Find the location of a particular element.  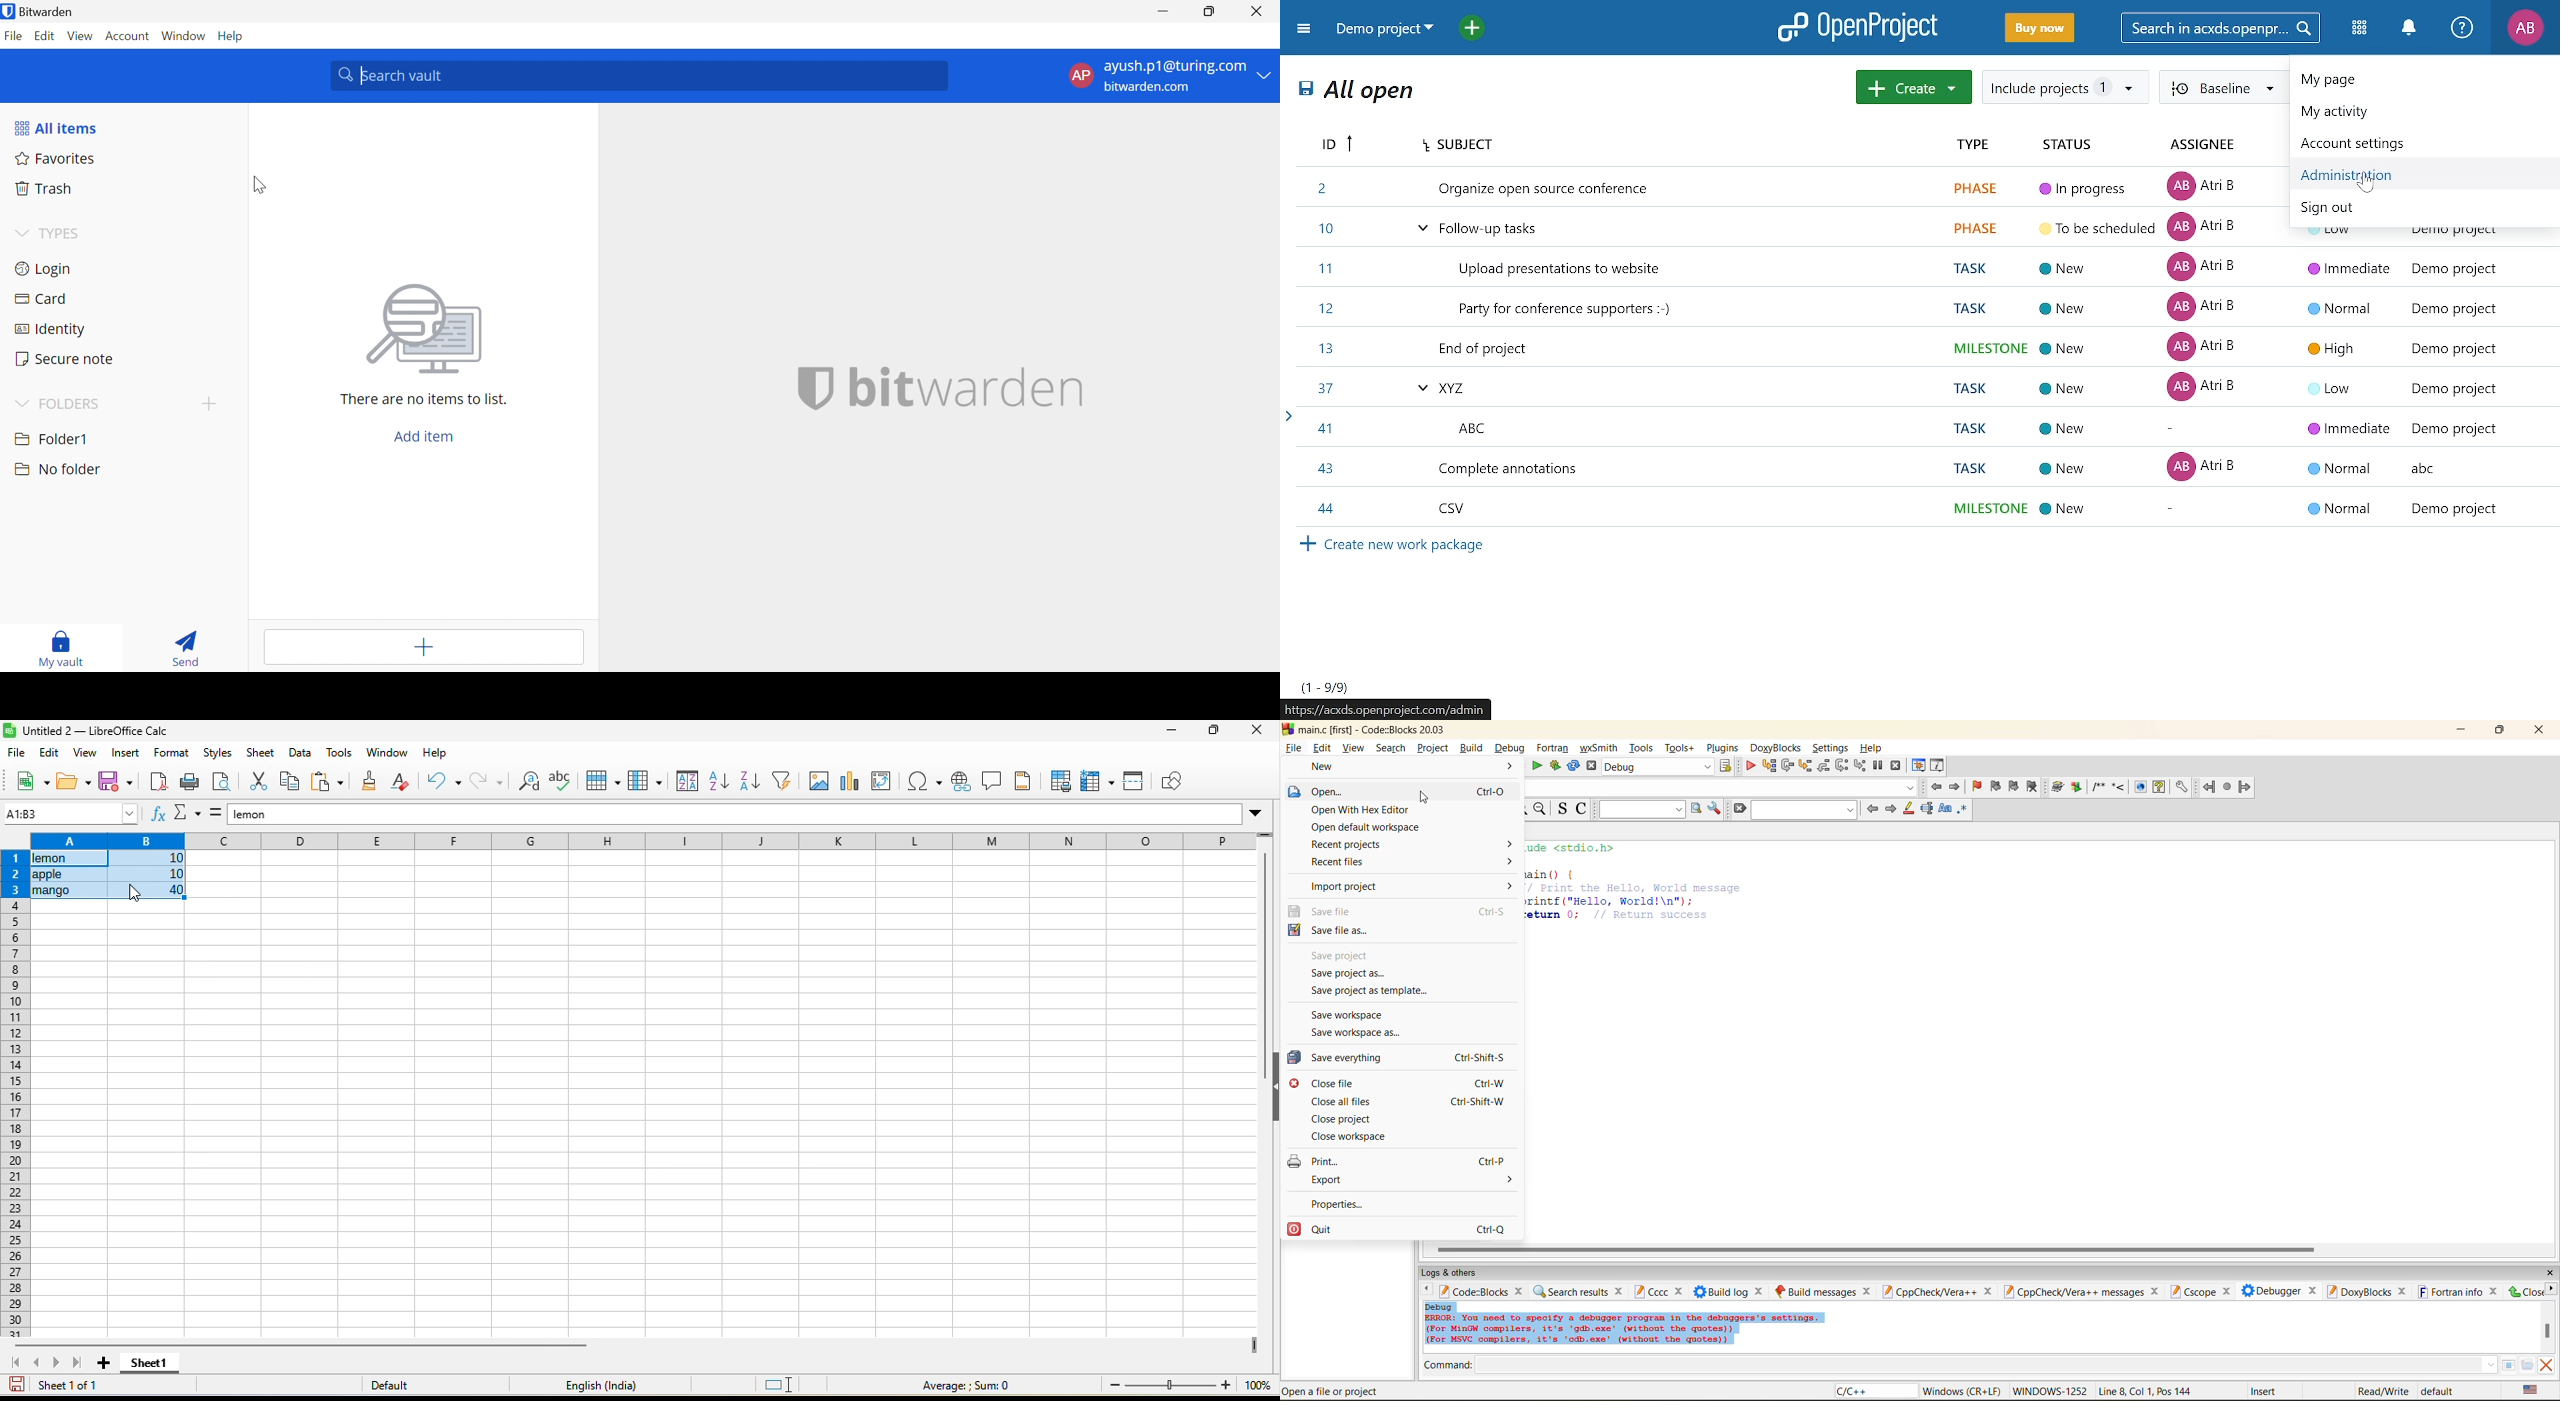

select function is located at coordinates (188, 816).